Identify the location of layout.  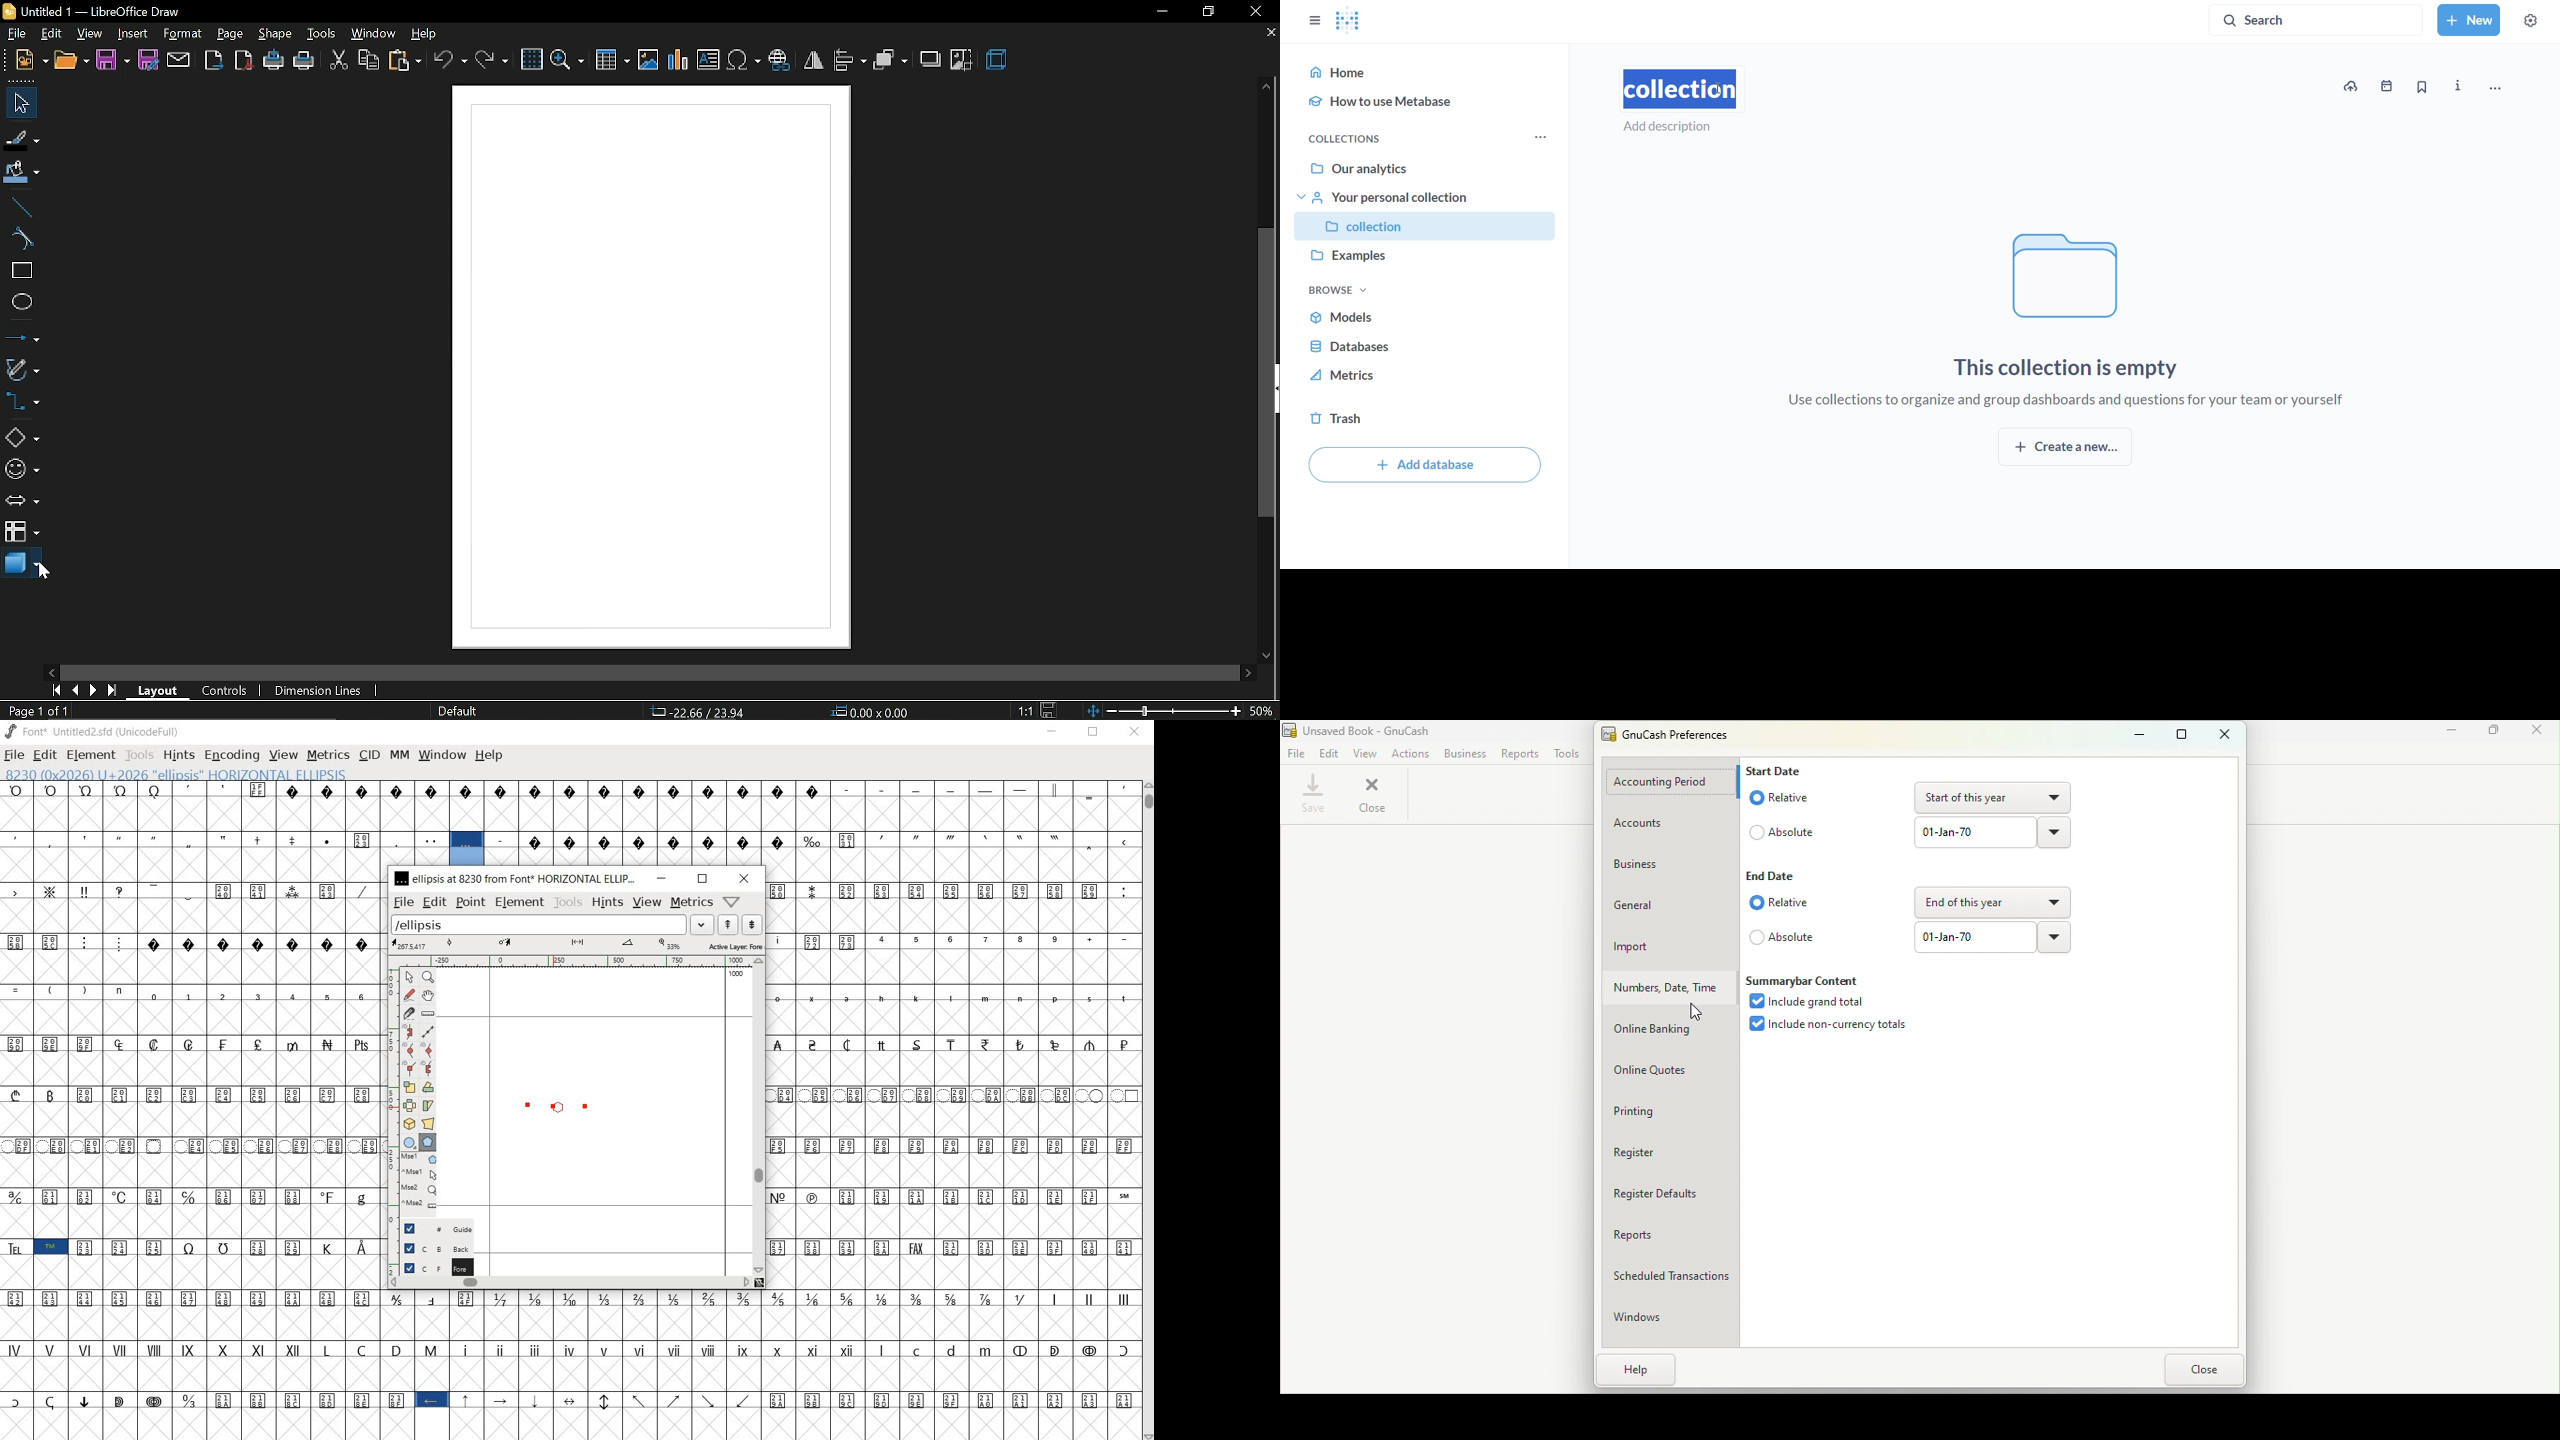
(162, 691).